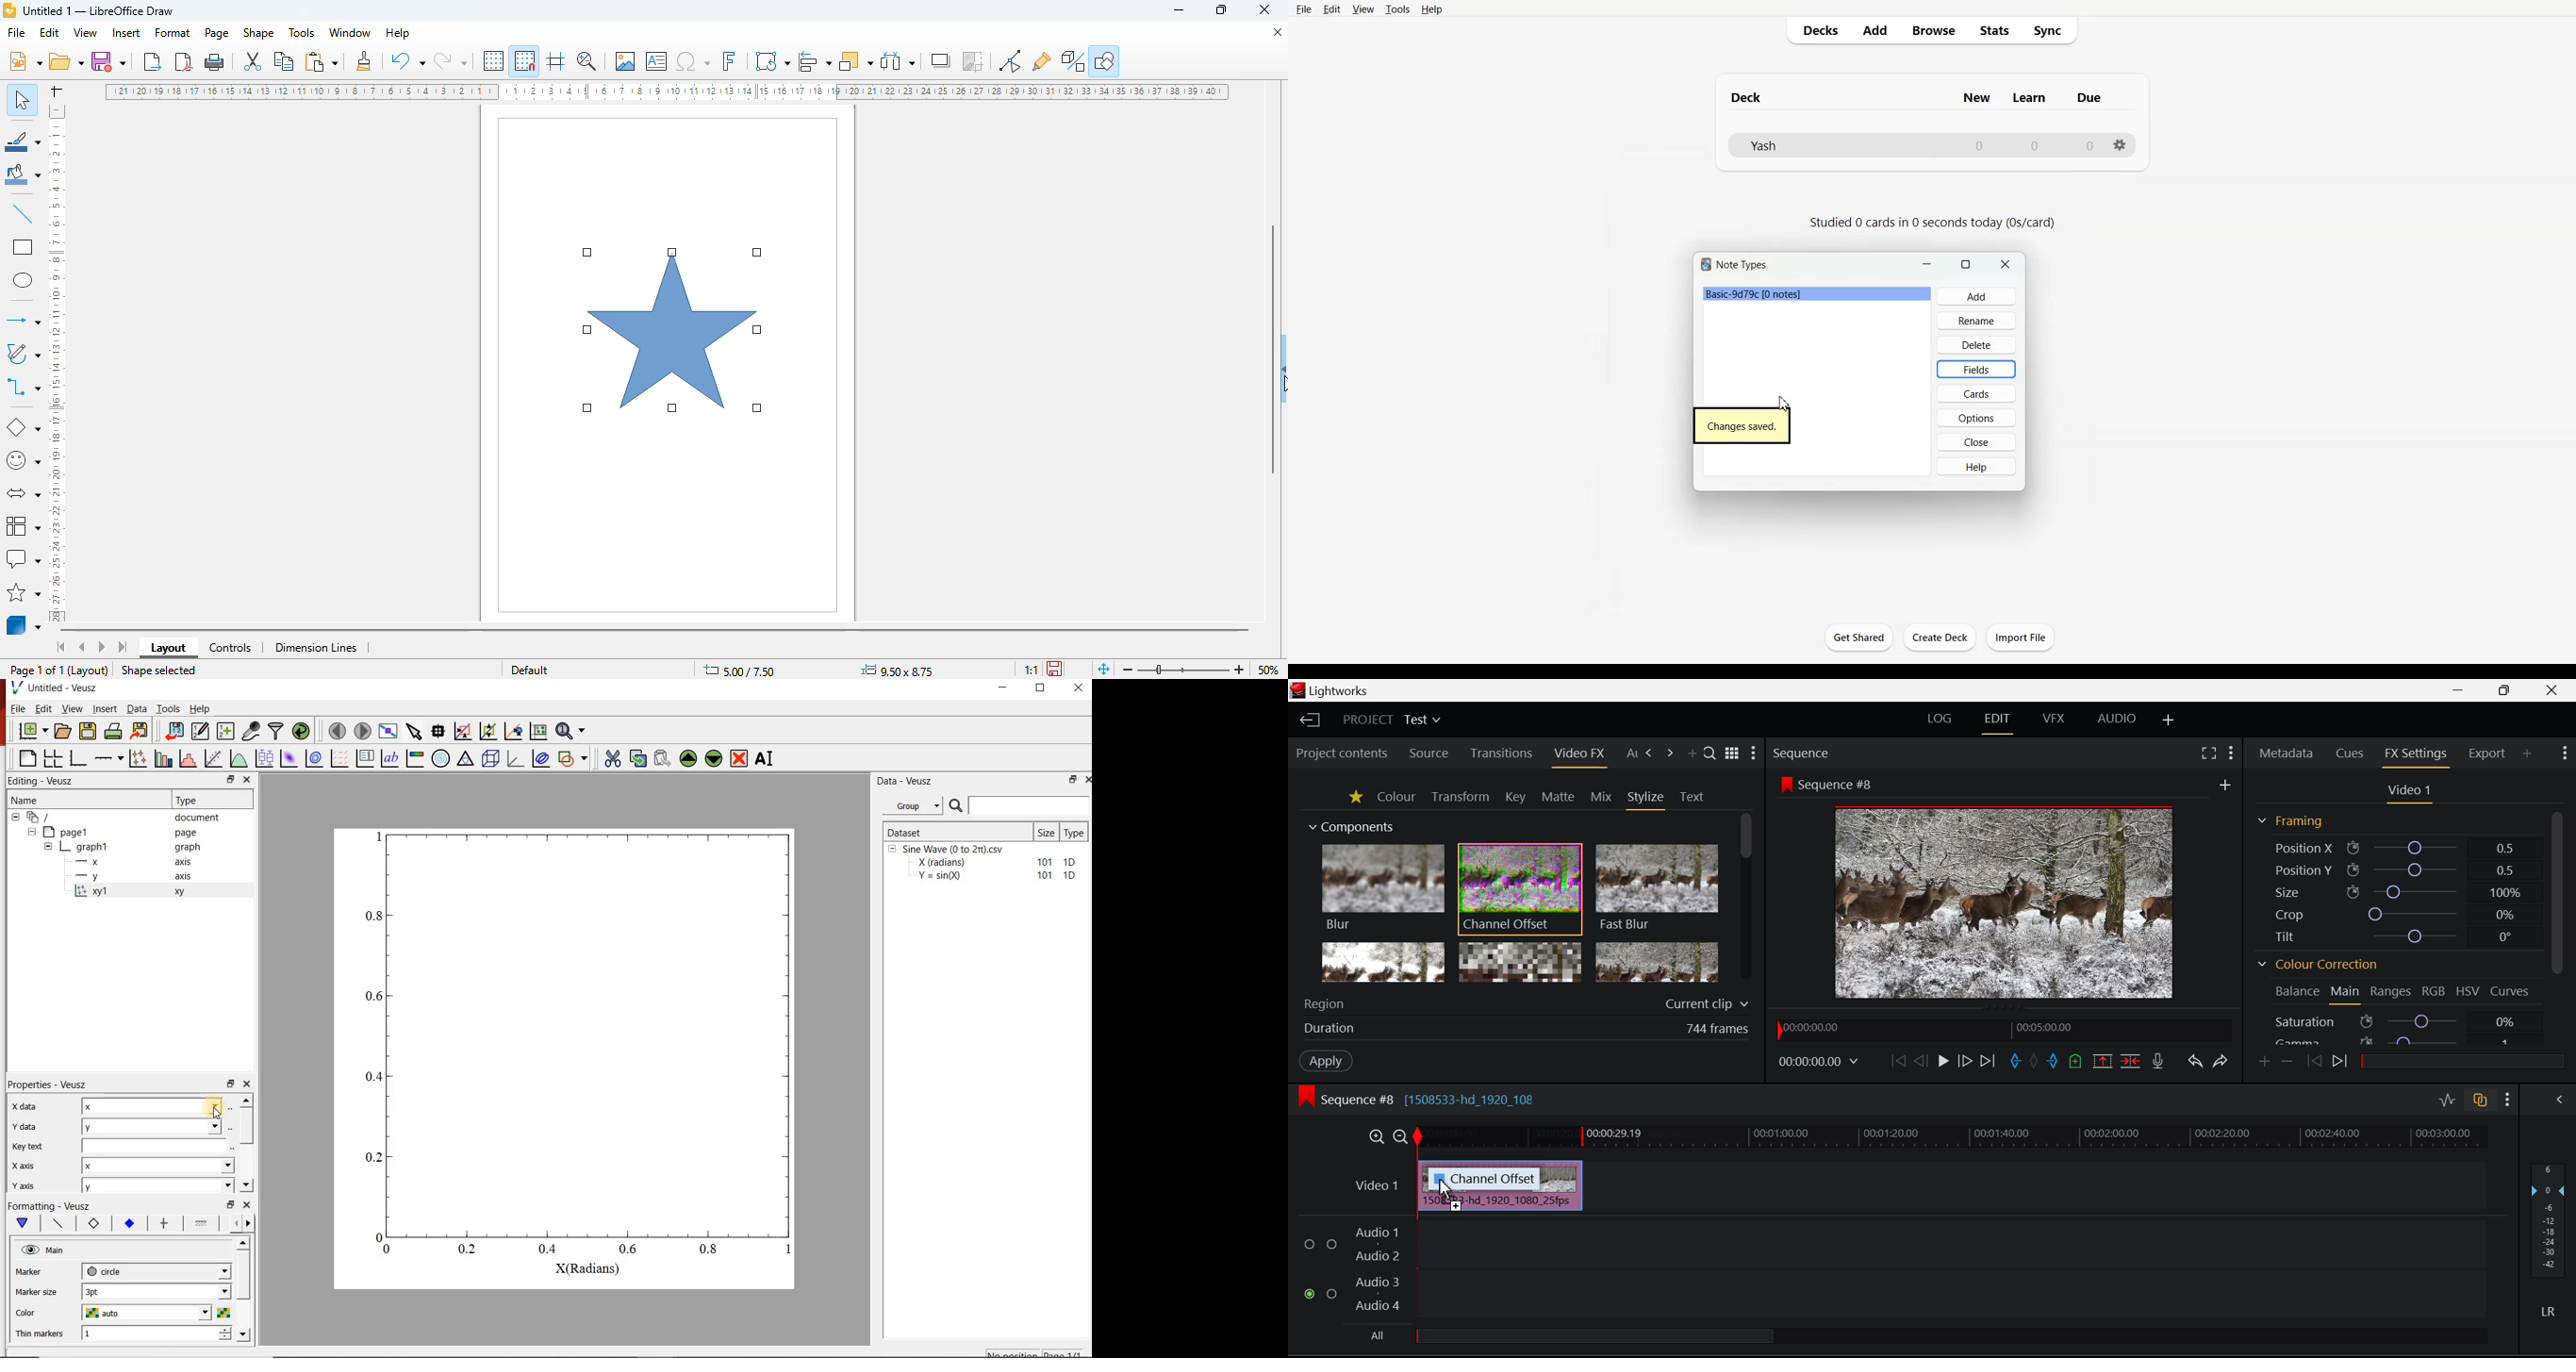 The image size is (2576, 1372). What do you see at coordinates (24, 280) in the screenshot?
I see `ellipse` at bounding box center [24, 280].